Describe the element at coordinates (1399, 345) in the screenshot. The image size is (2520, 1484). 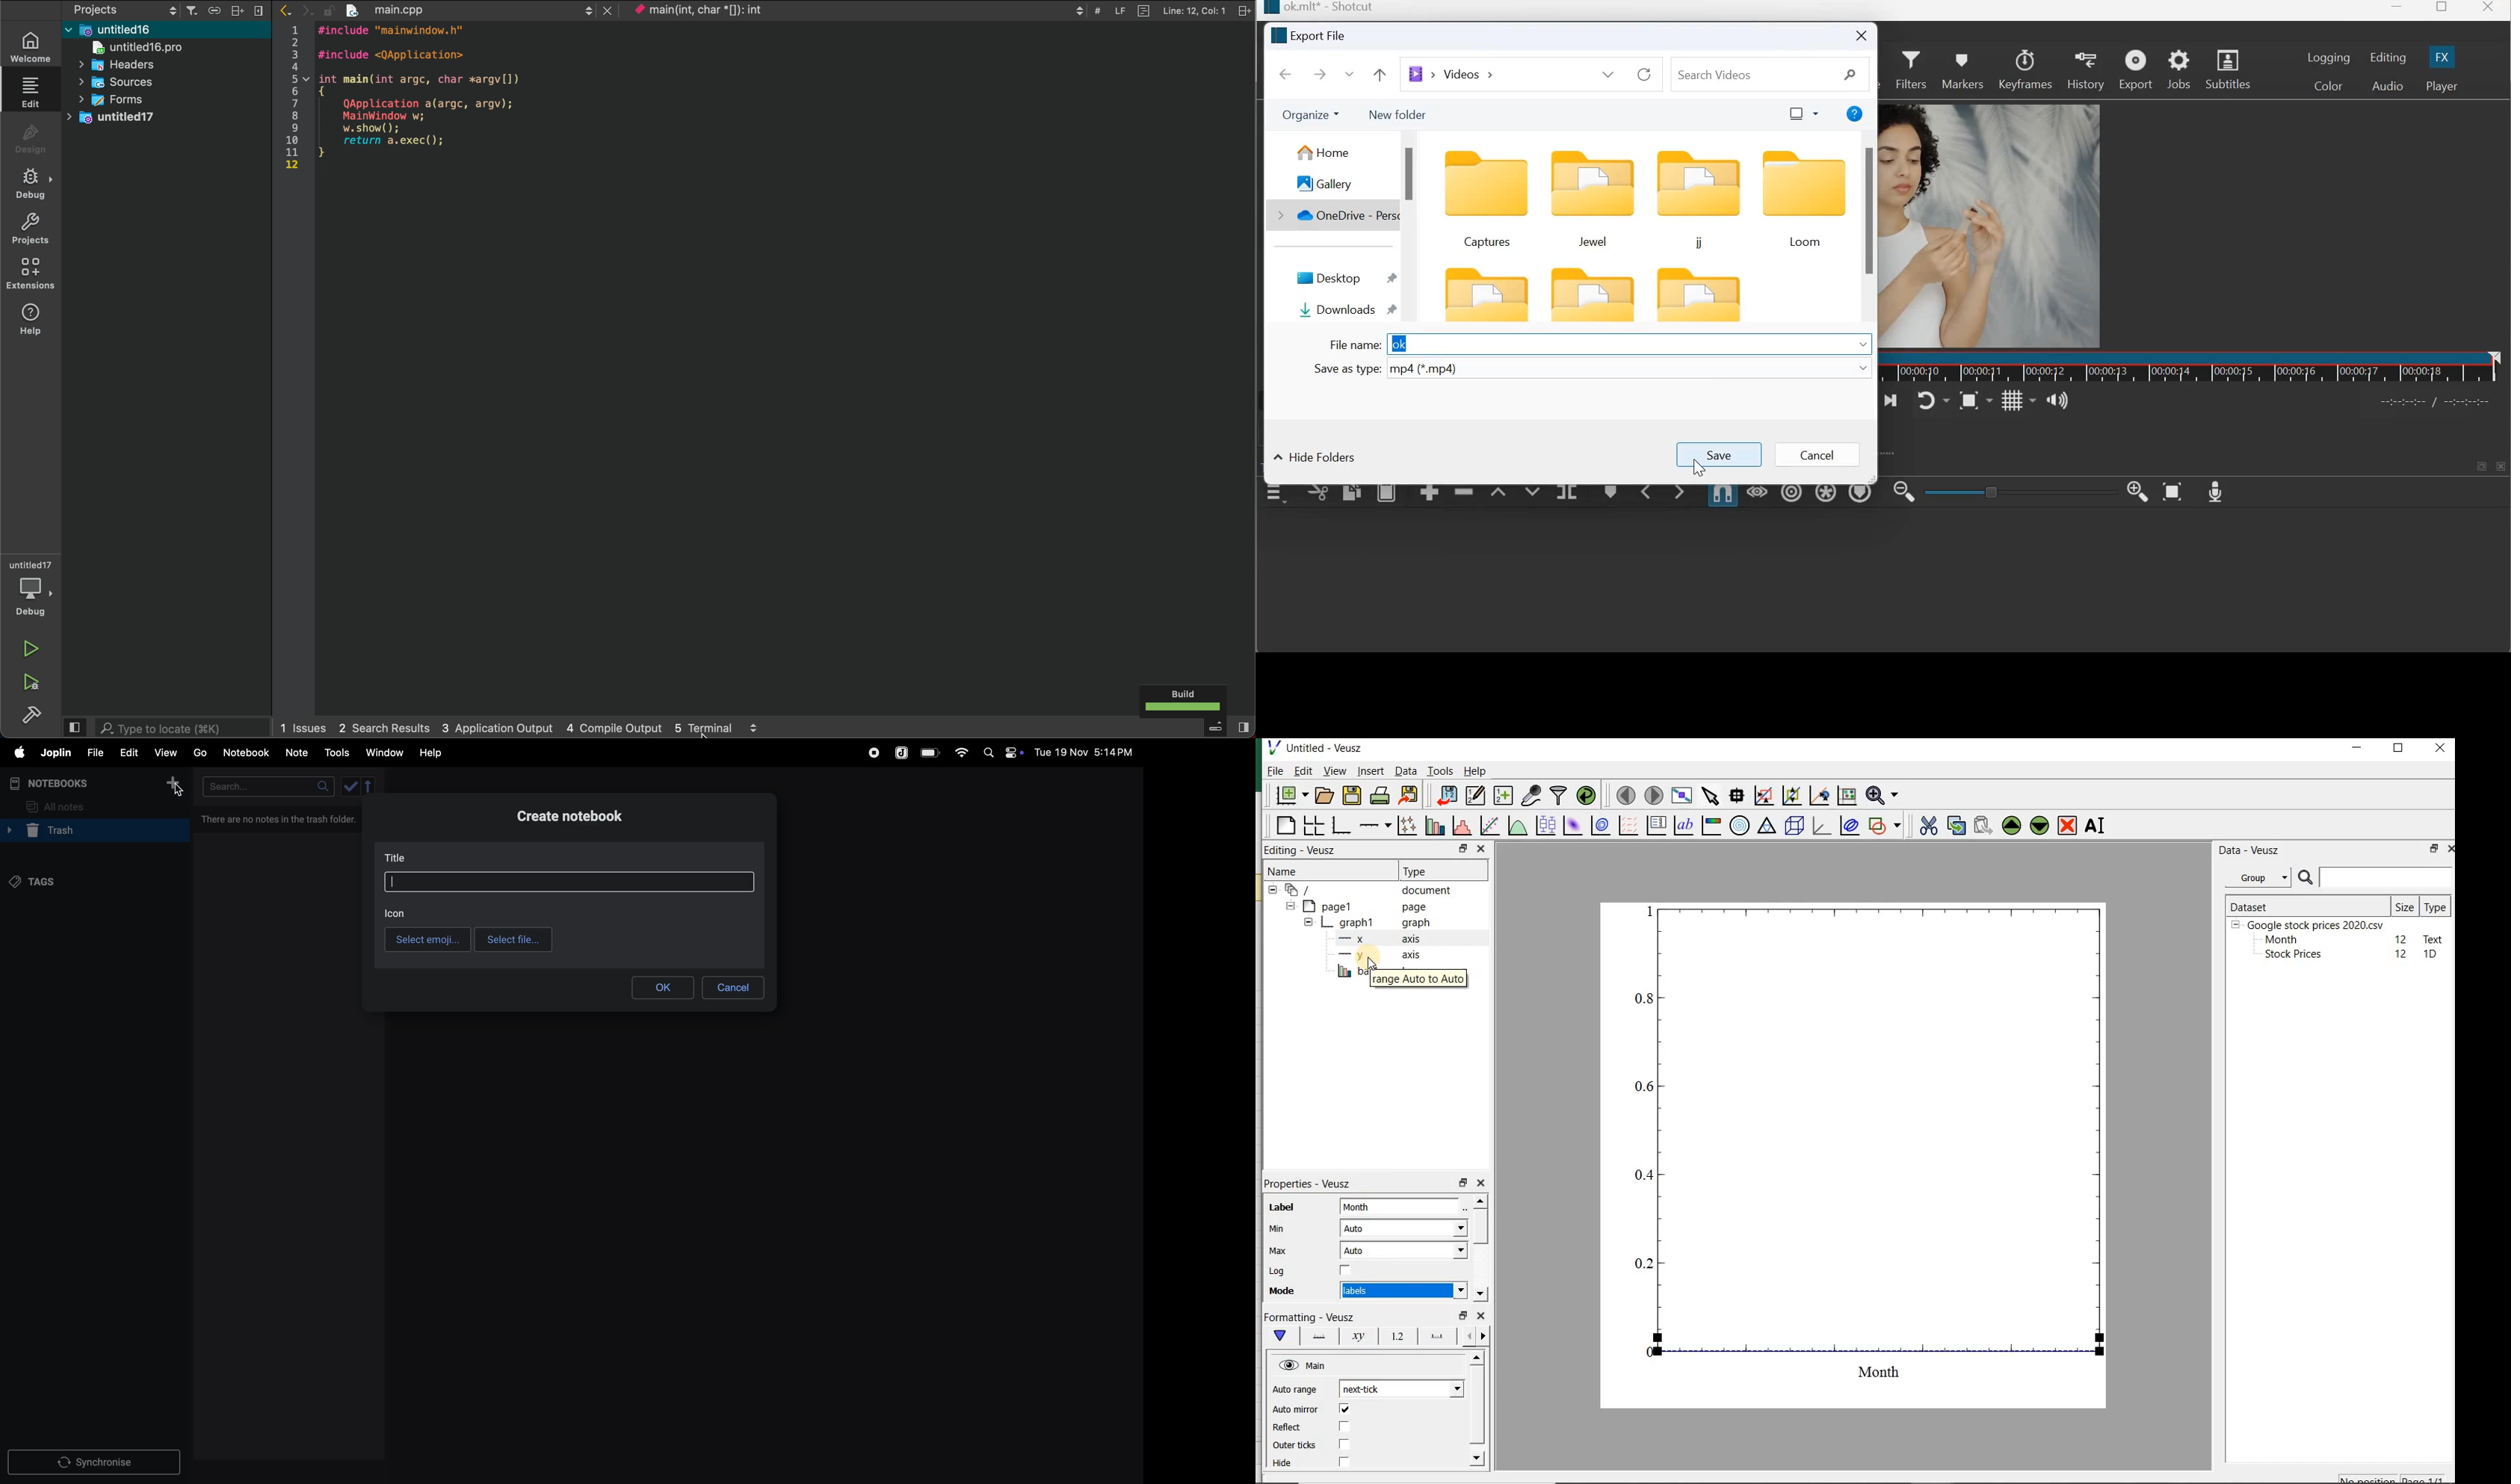
I see `Ok` at that location.